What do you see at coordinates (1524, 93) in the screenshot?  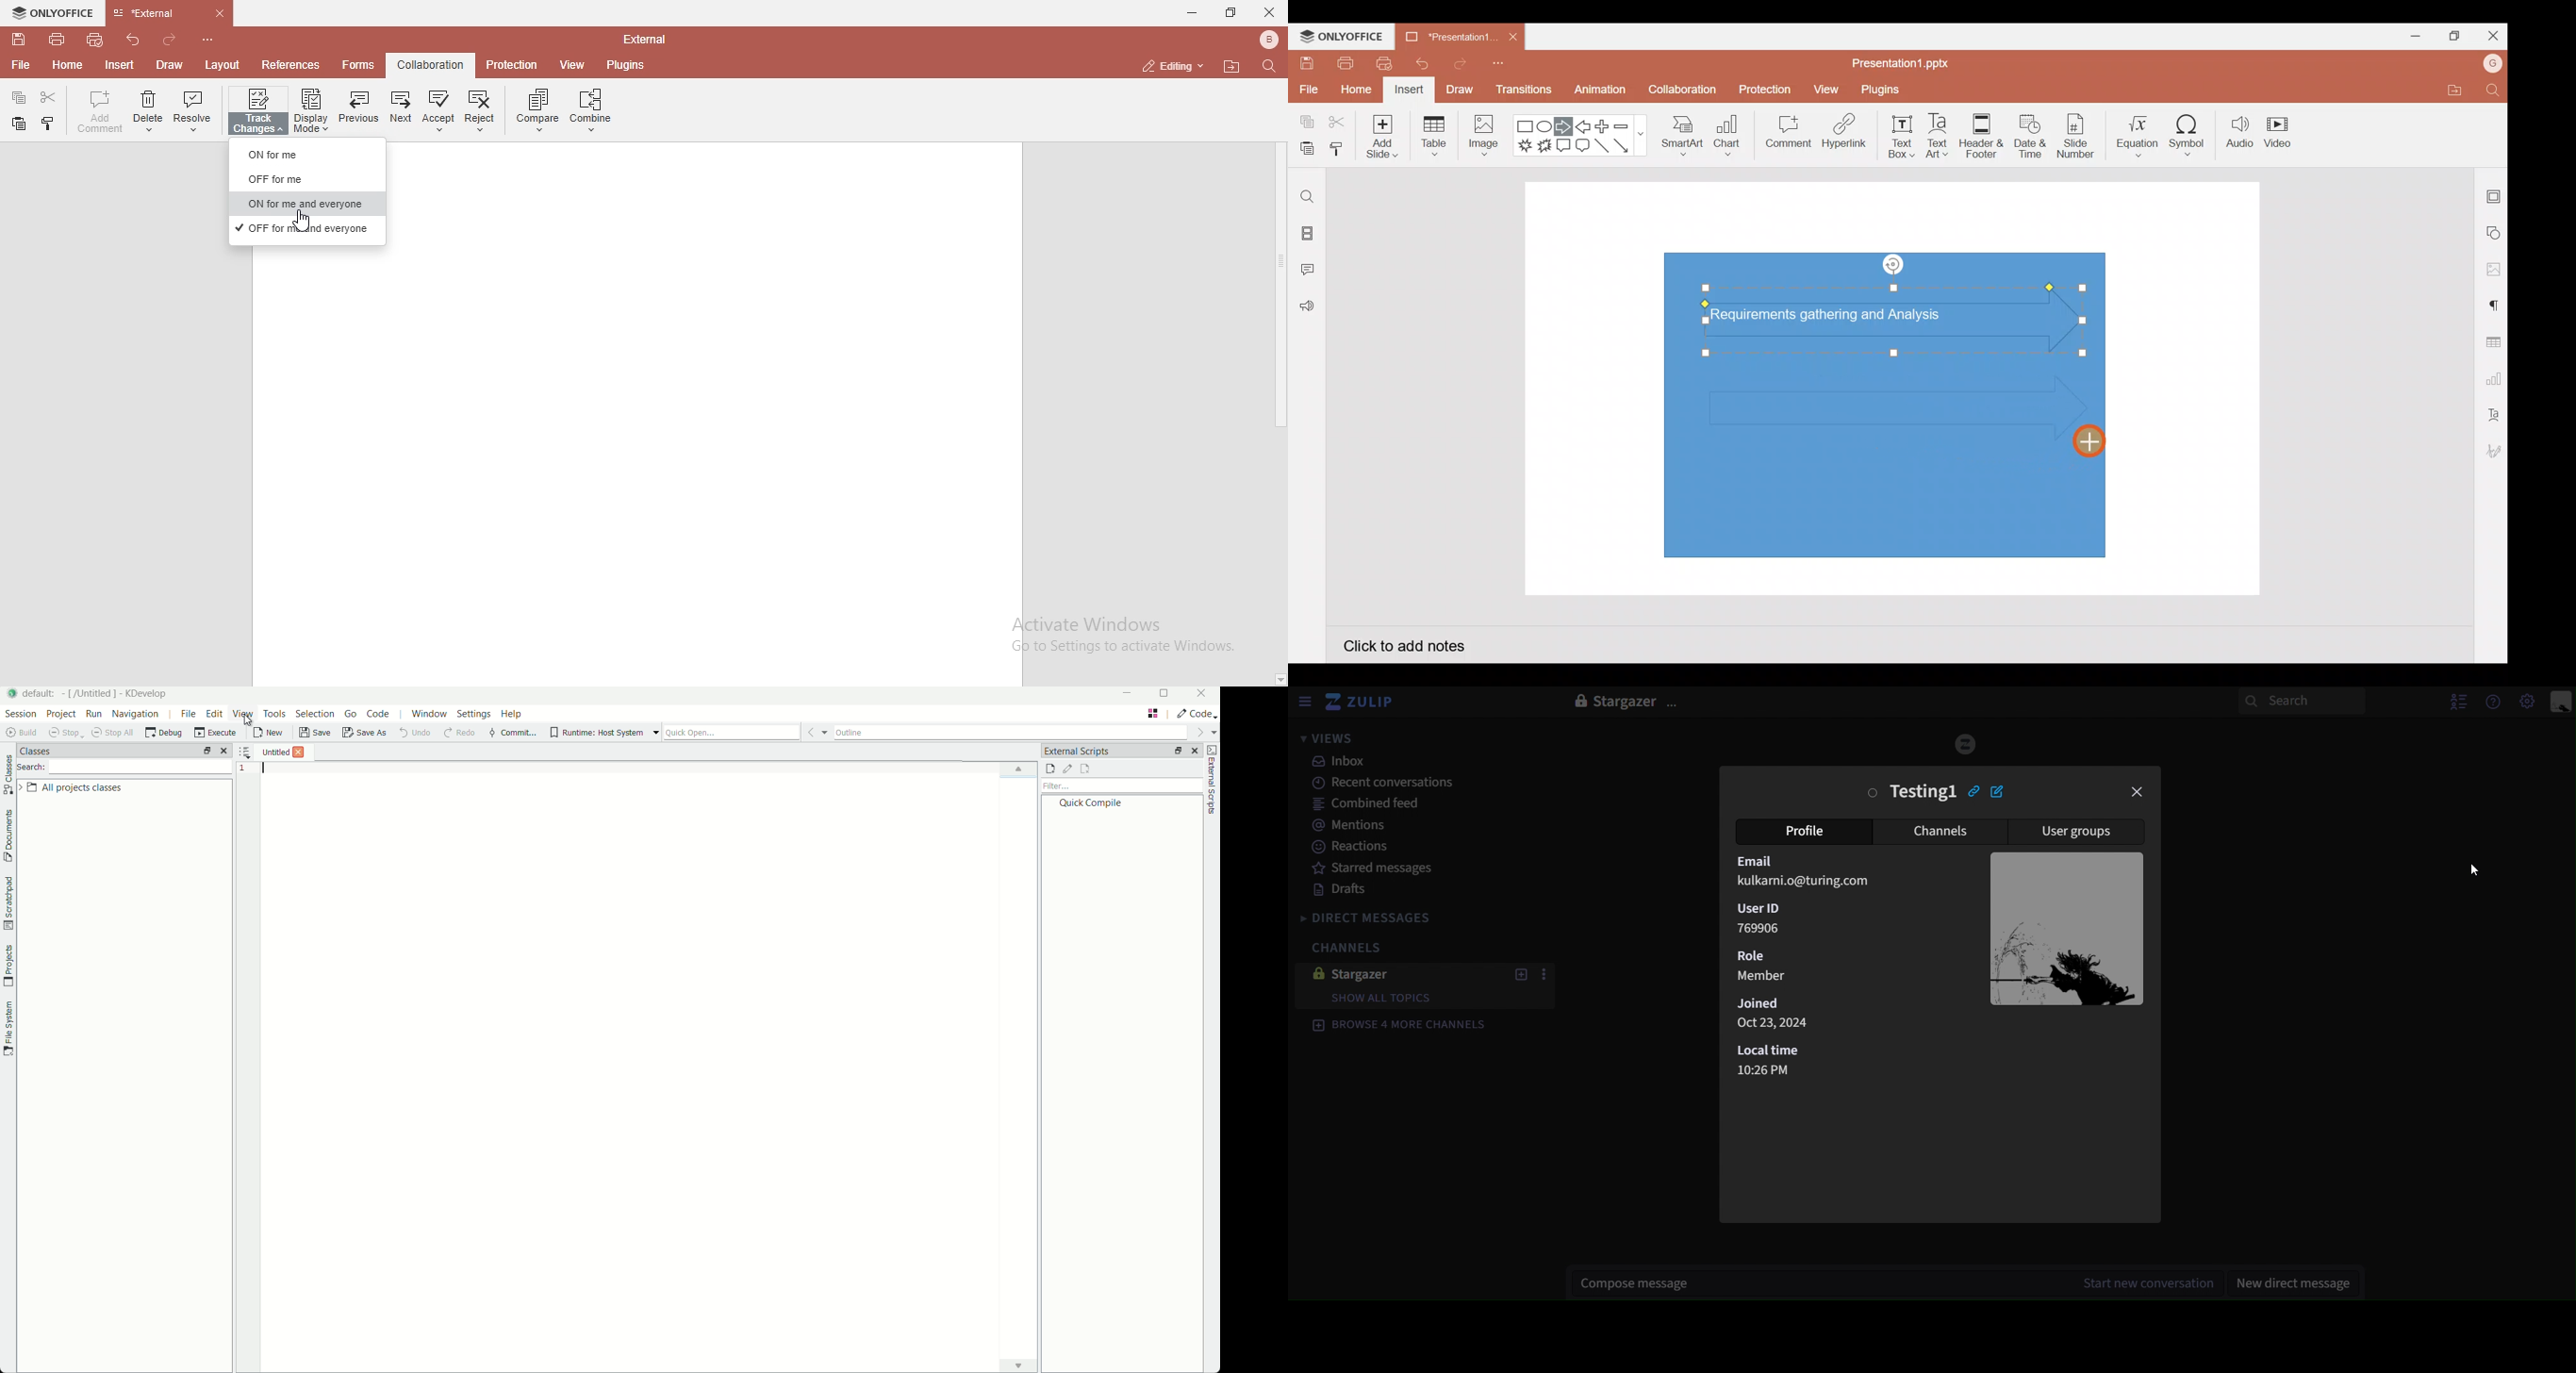 I see `Transitions` at bounding box center [1524, 93].